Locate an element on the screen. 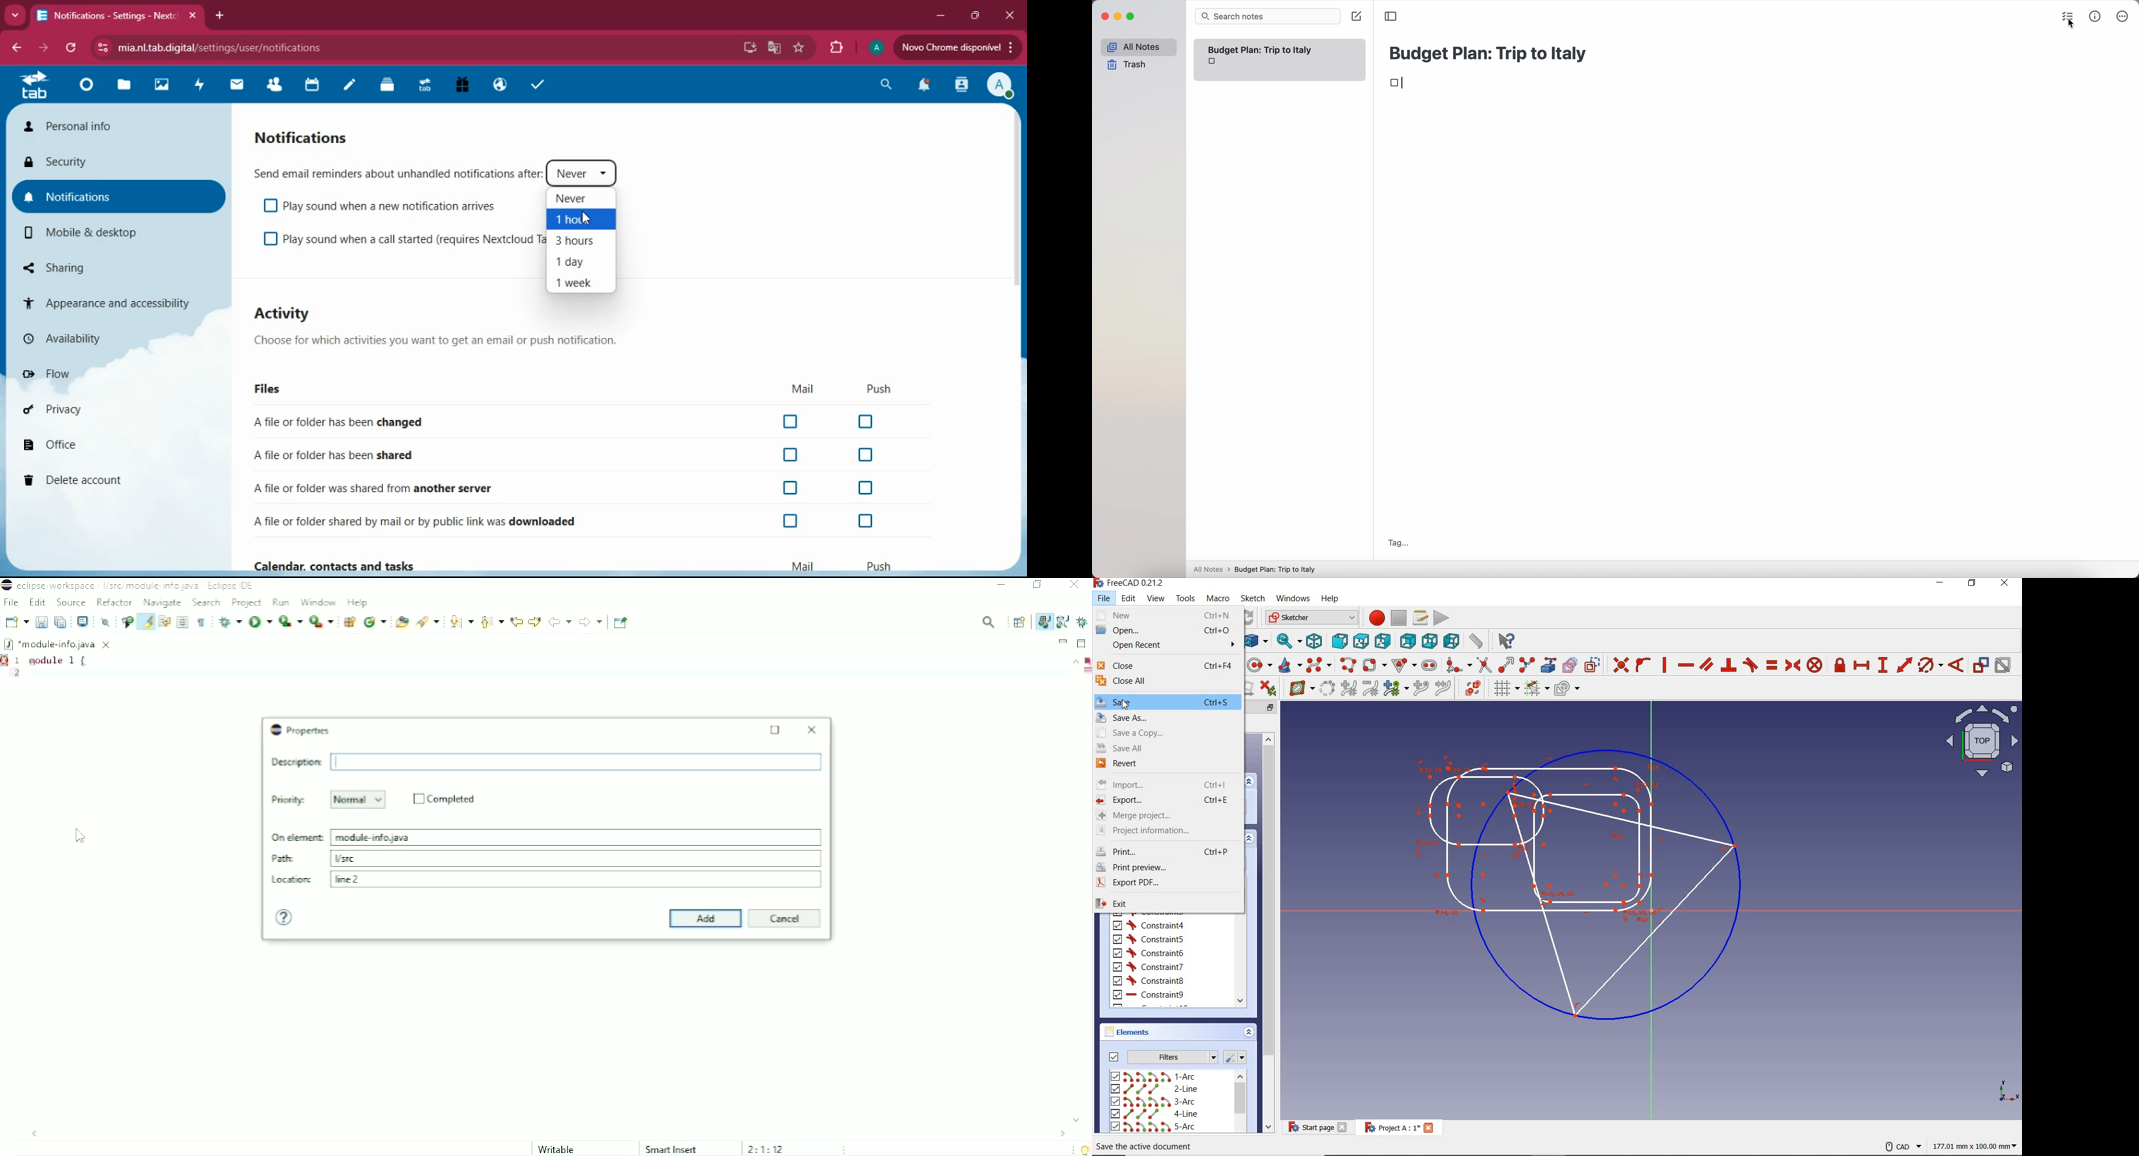 This screenshot has width=2156, height=1176. elements is located at coordinates (1131, 1033).